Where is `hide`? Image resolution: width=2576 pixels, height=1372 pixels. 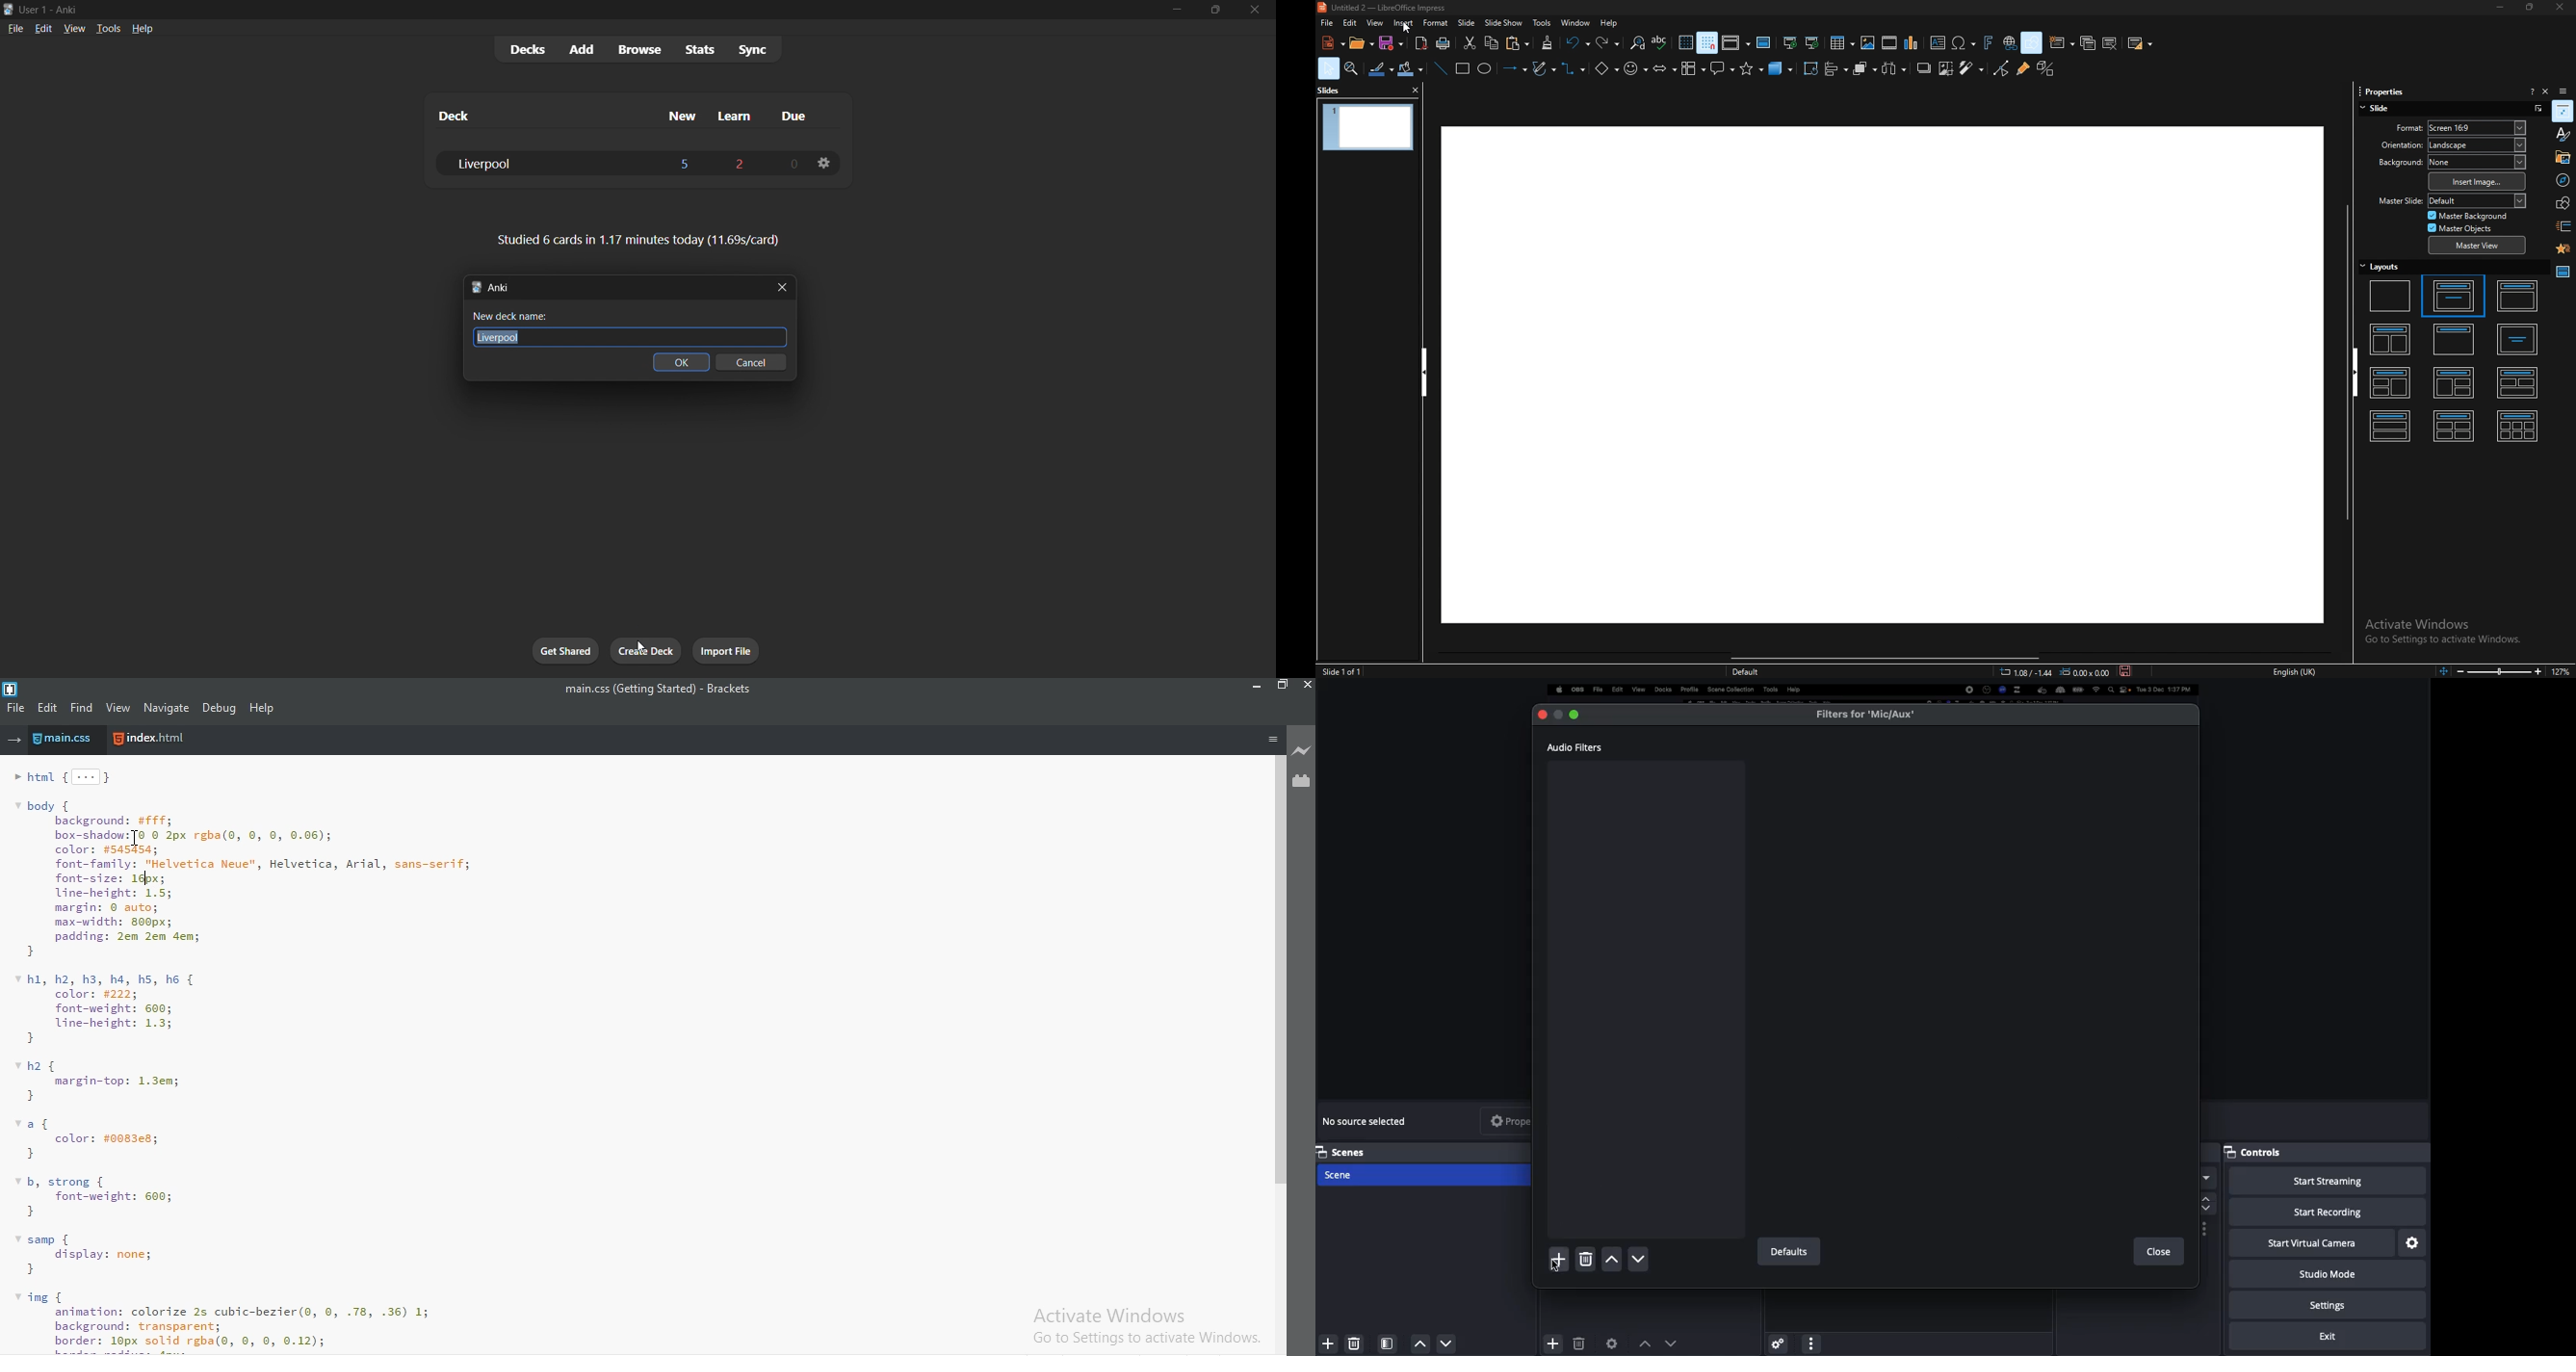 hide is located at coordinates (1424, 373).